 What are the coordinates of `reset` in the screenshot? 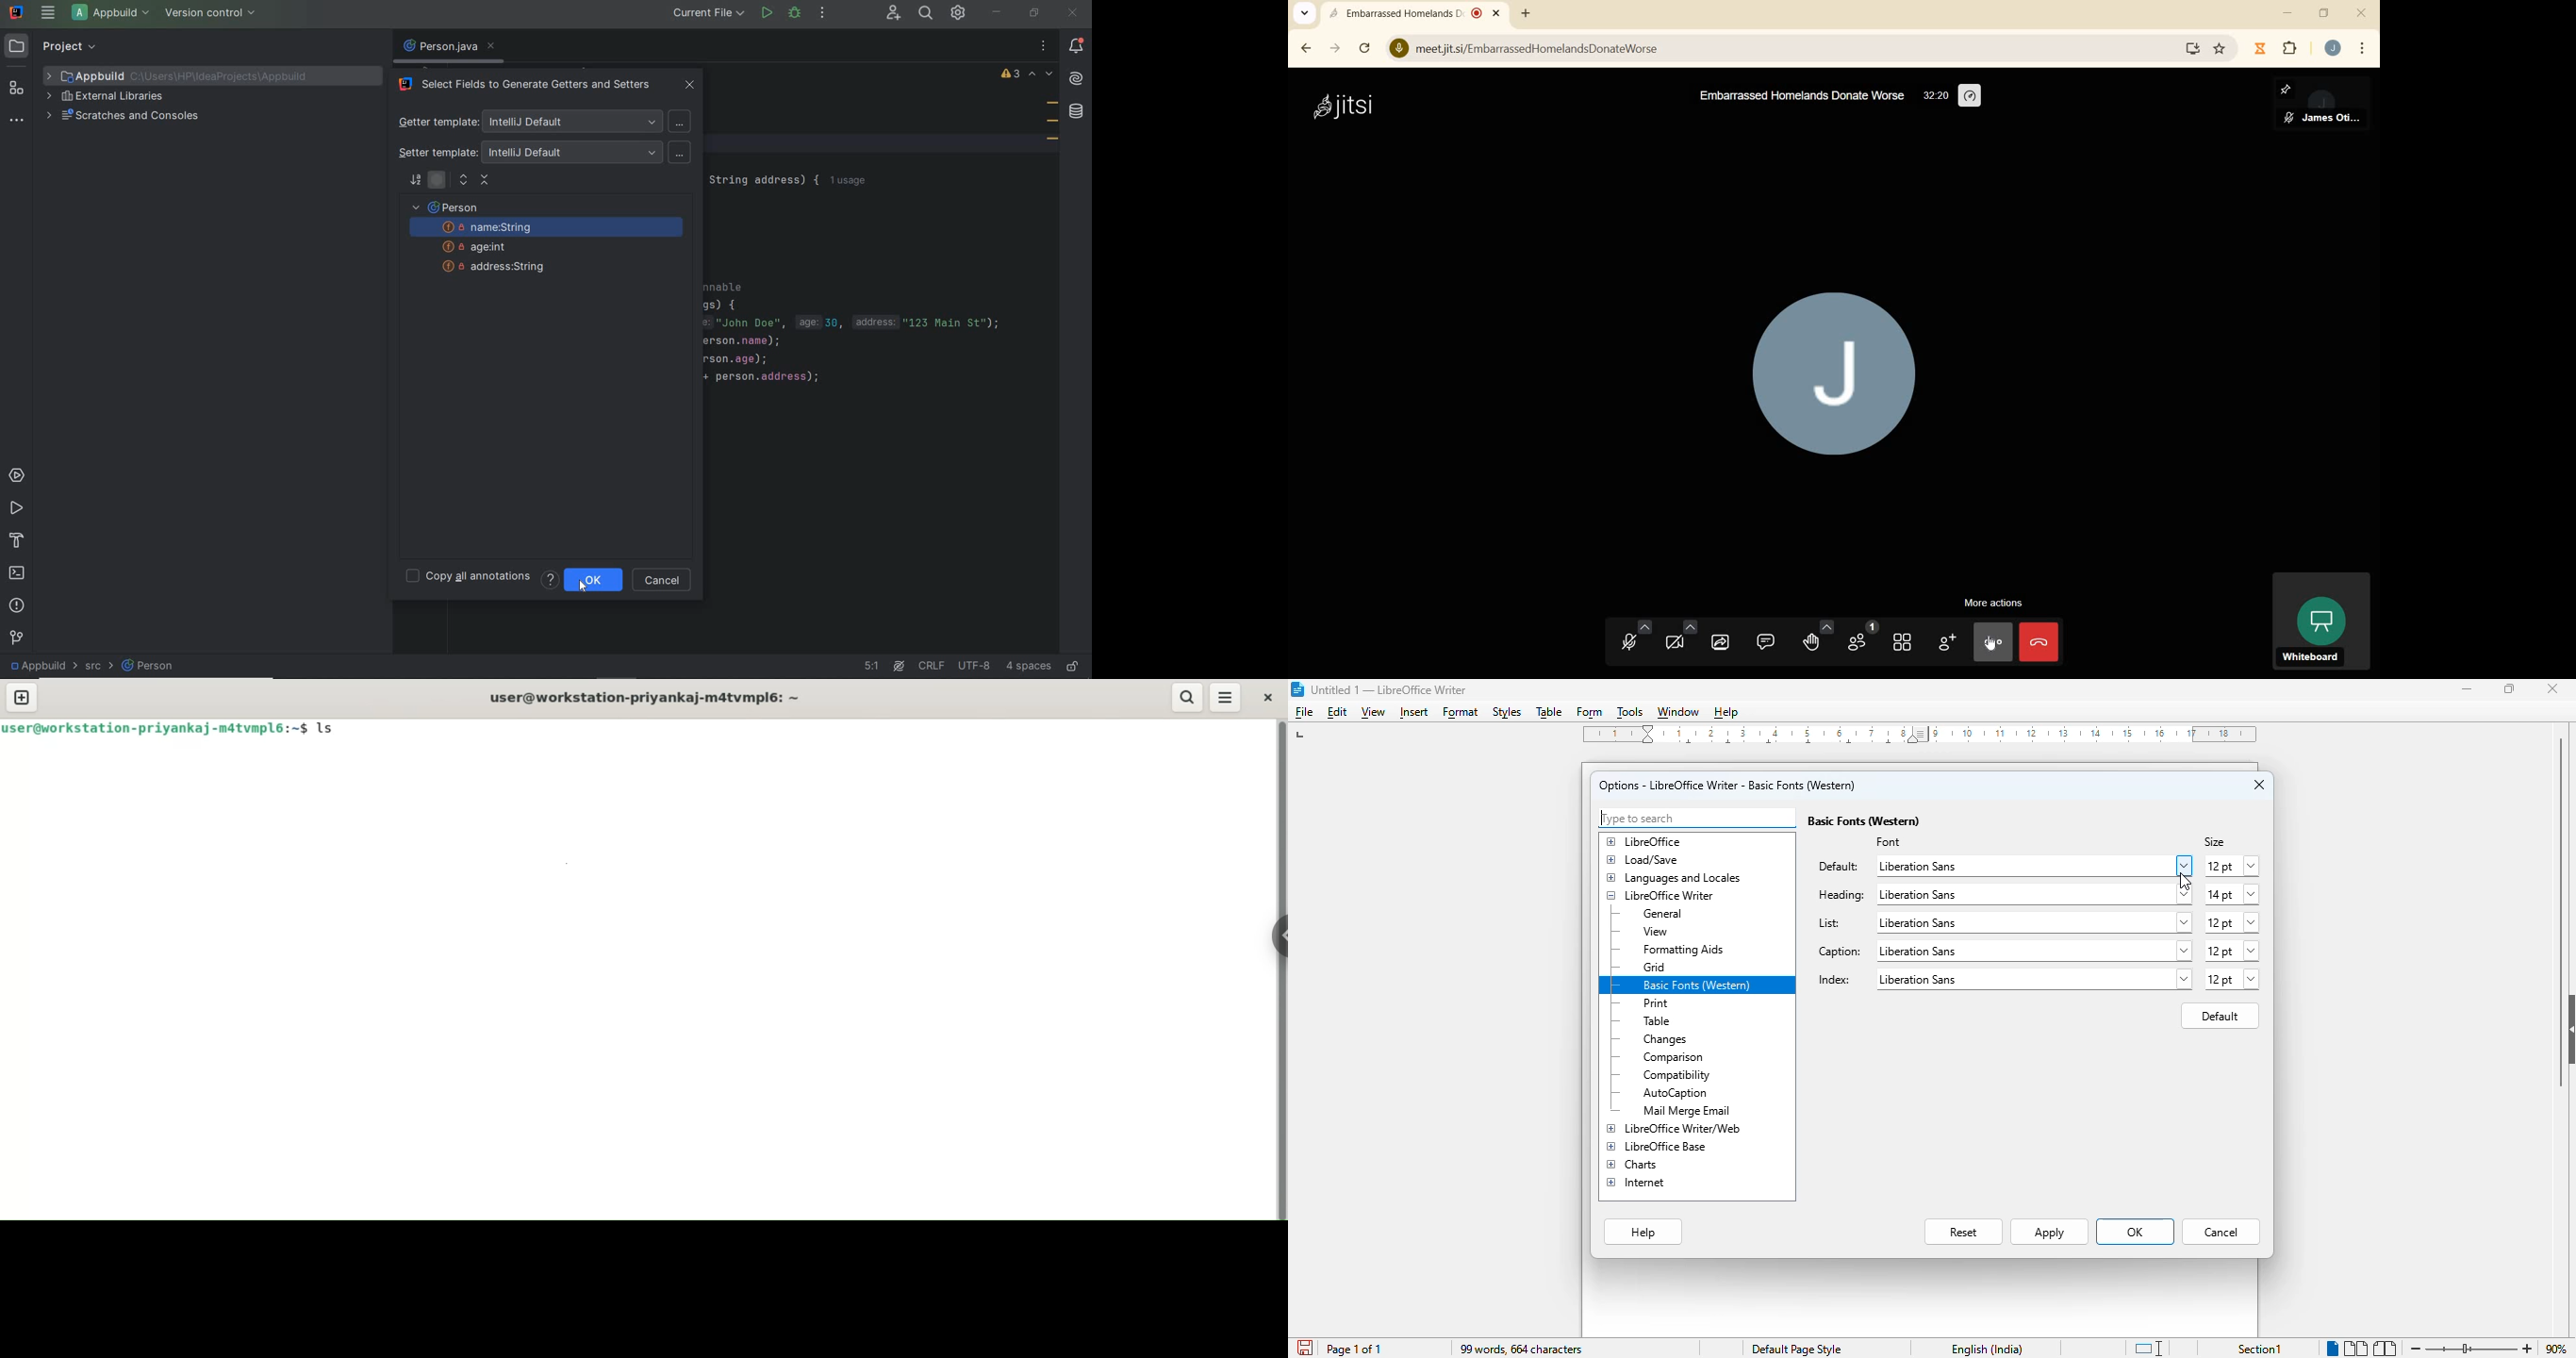 It's located at (1965, 1232).